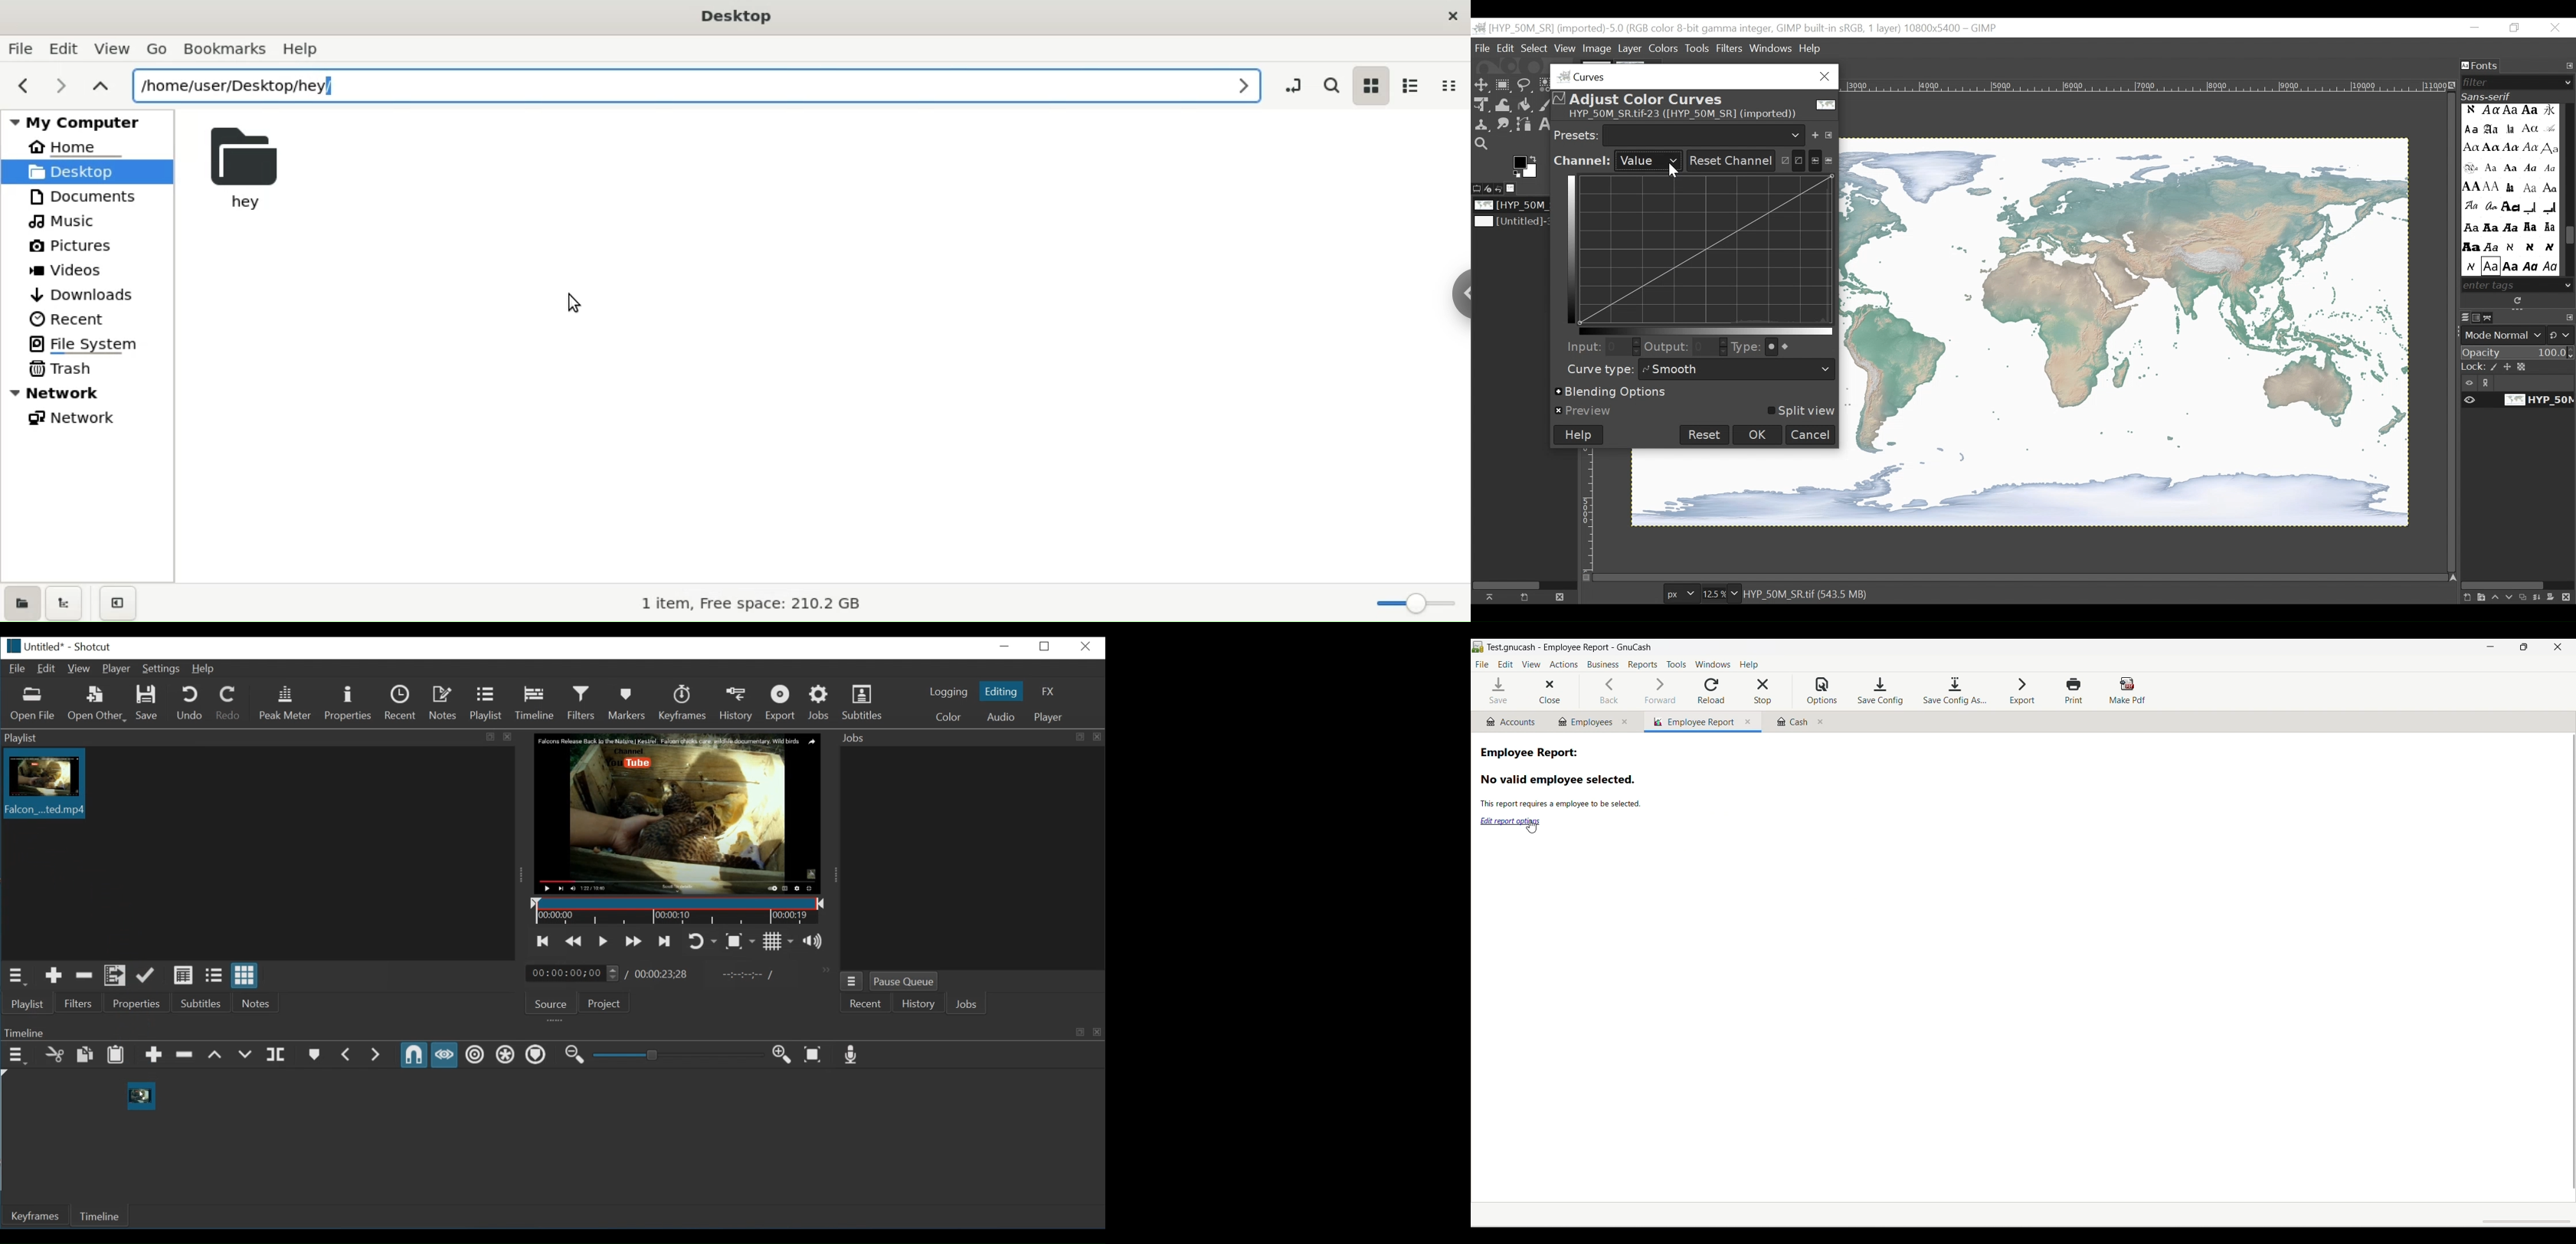  Describe the element at coordinates (1749, 721) in the screenshot. I see `Close current tab` at that location.